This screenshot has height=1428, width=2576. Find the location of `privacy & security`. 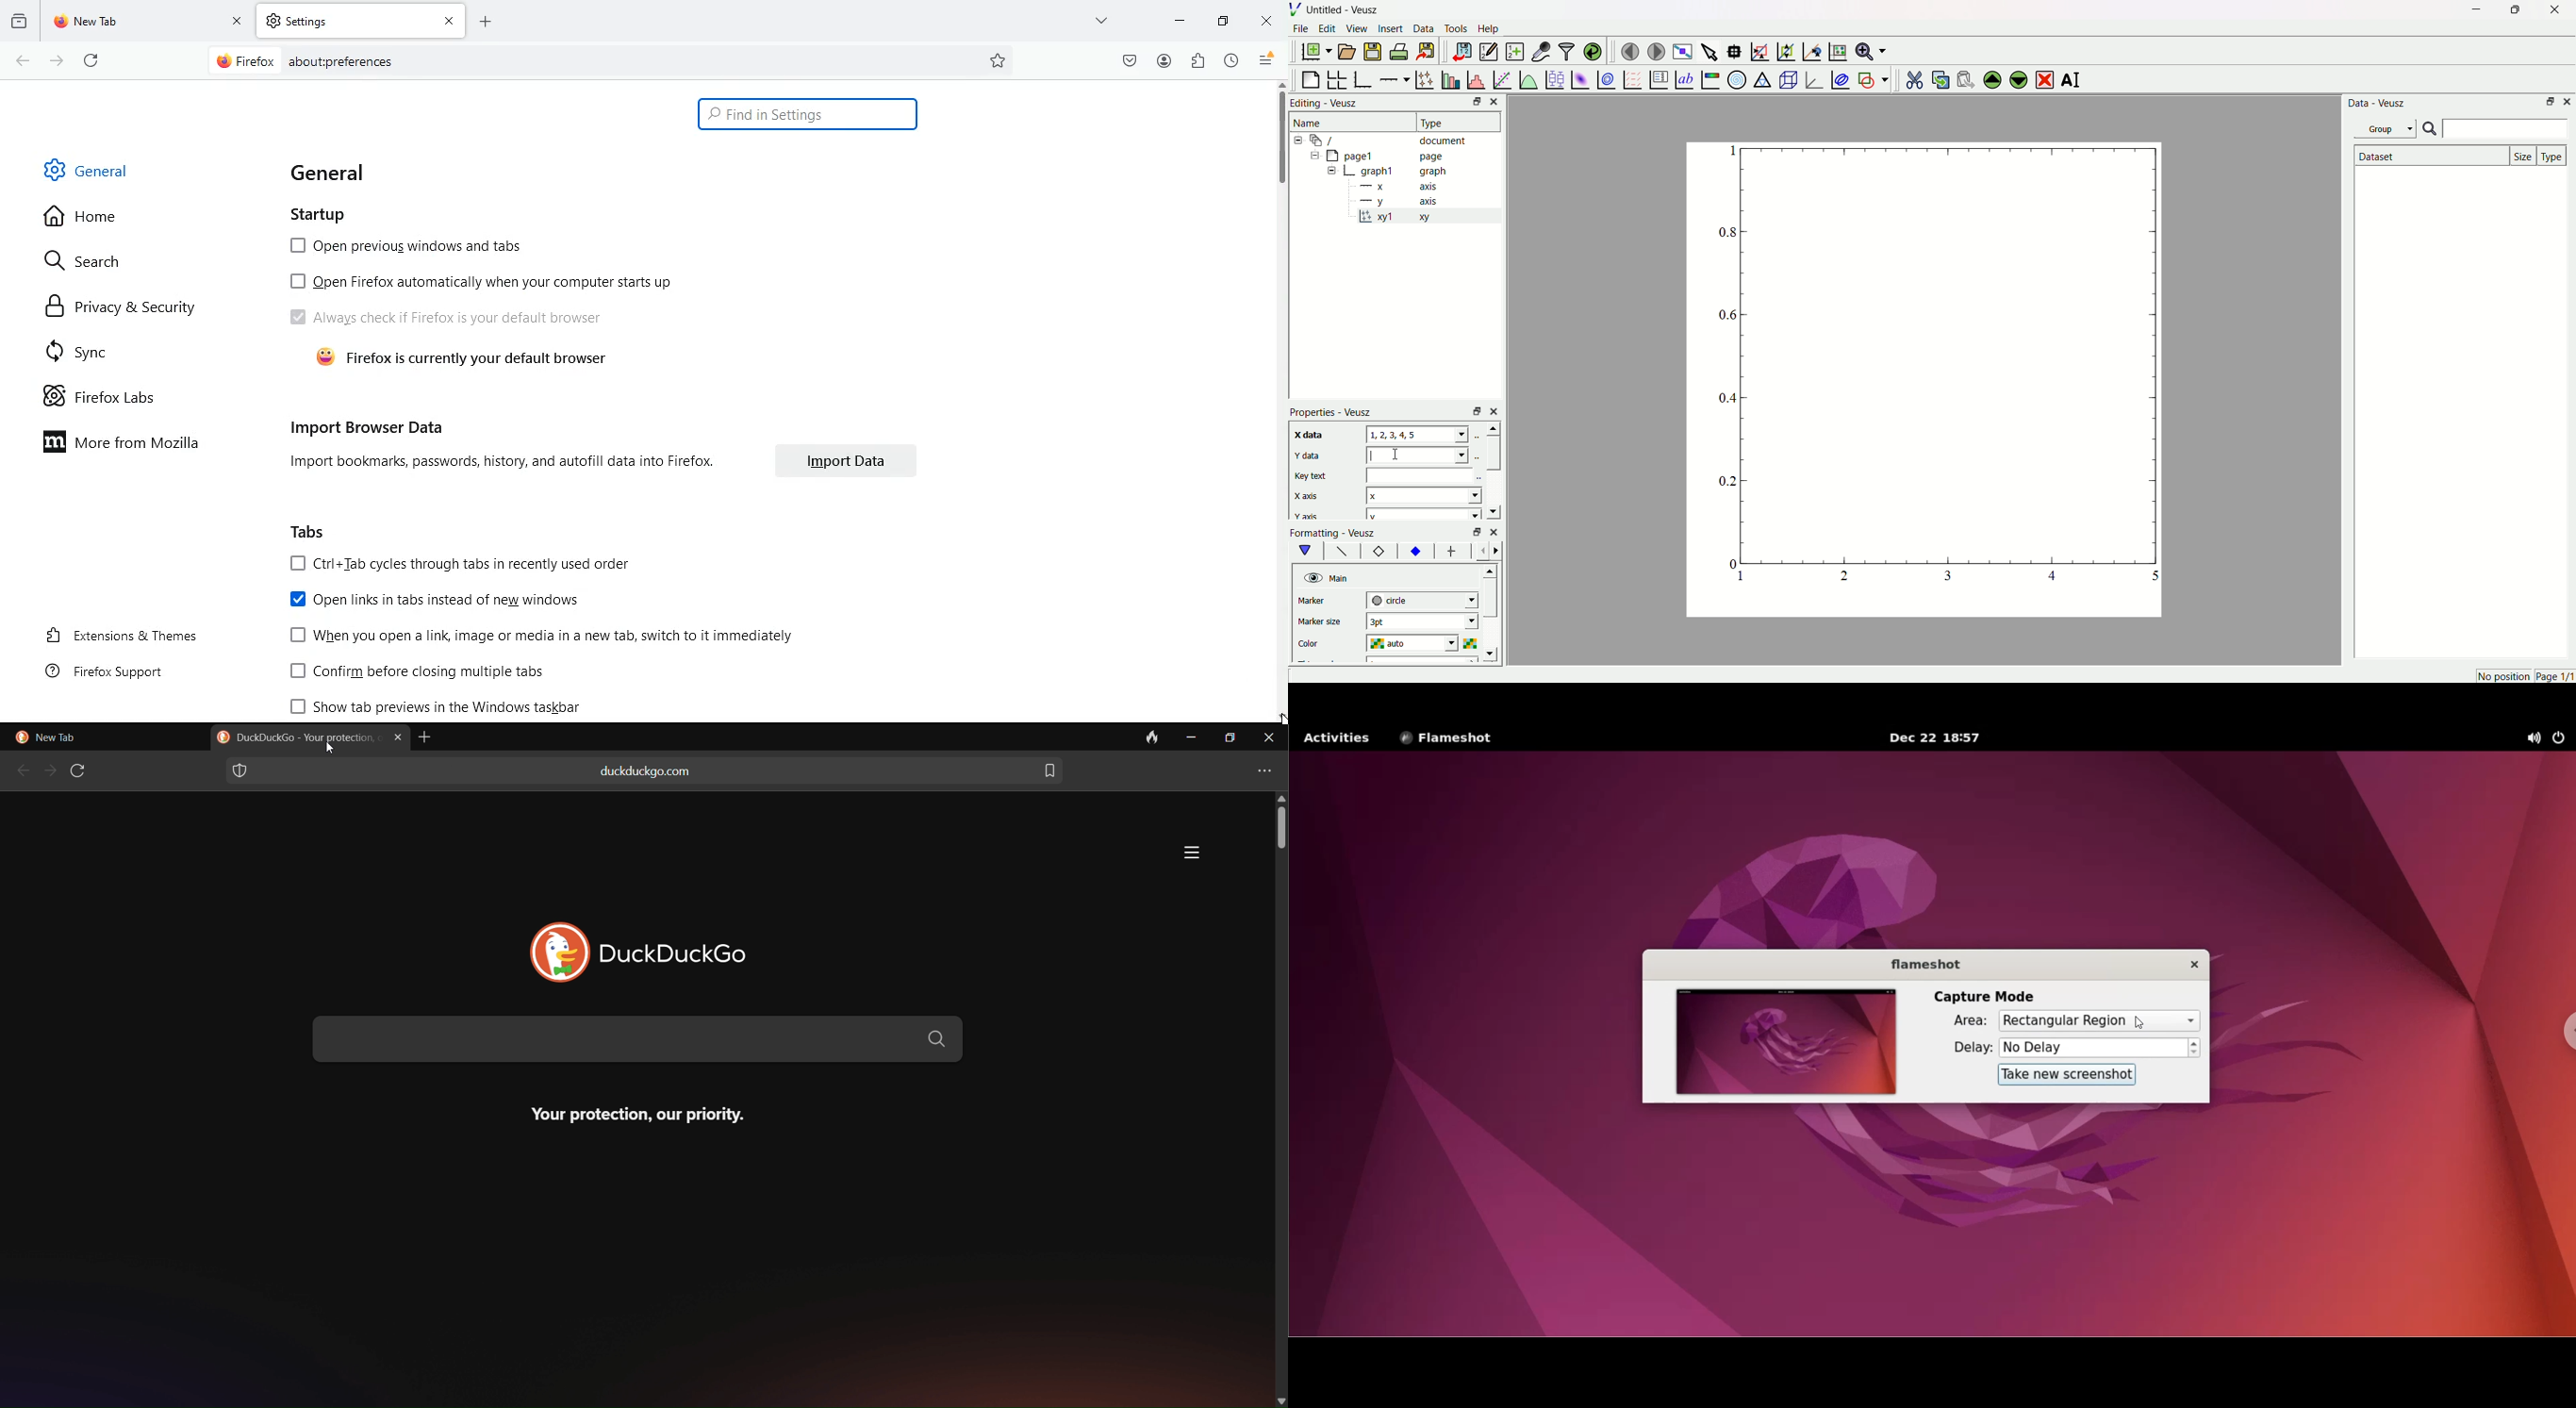

privacy & security is located at coordinates (123, 306).